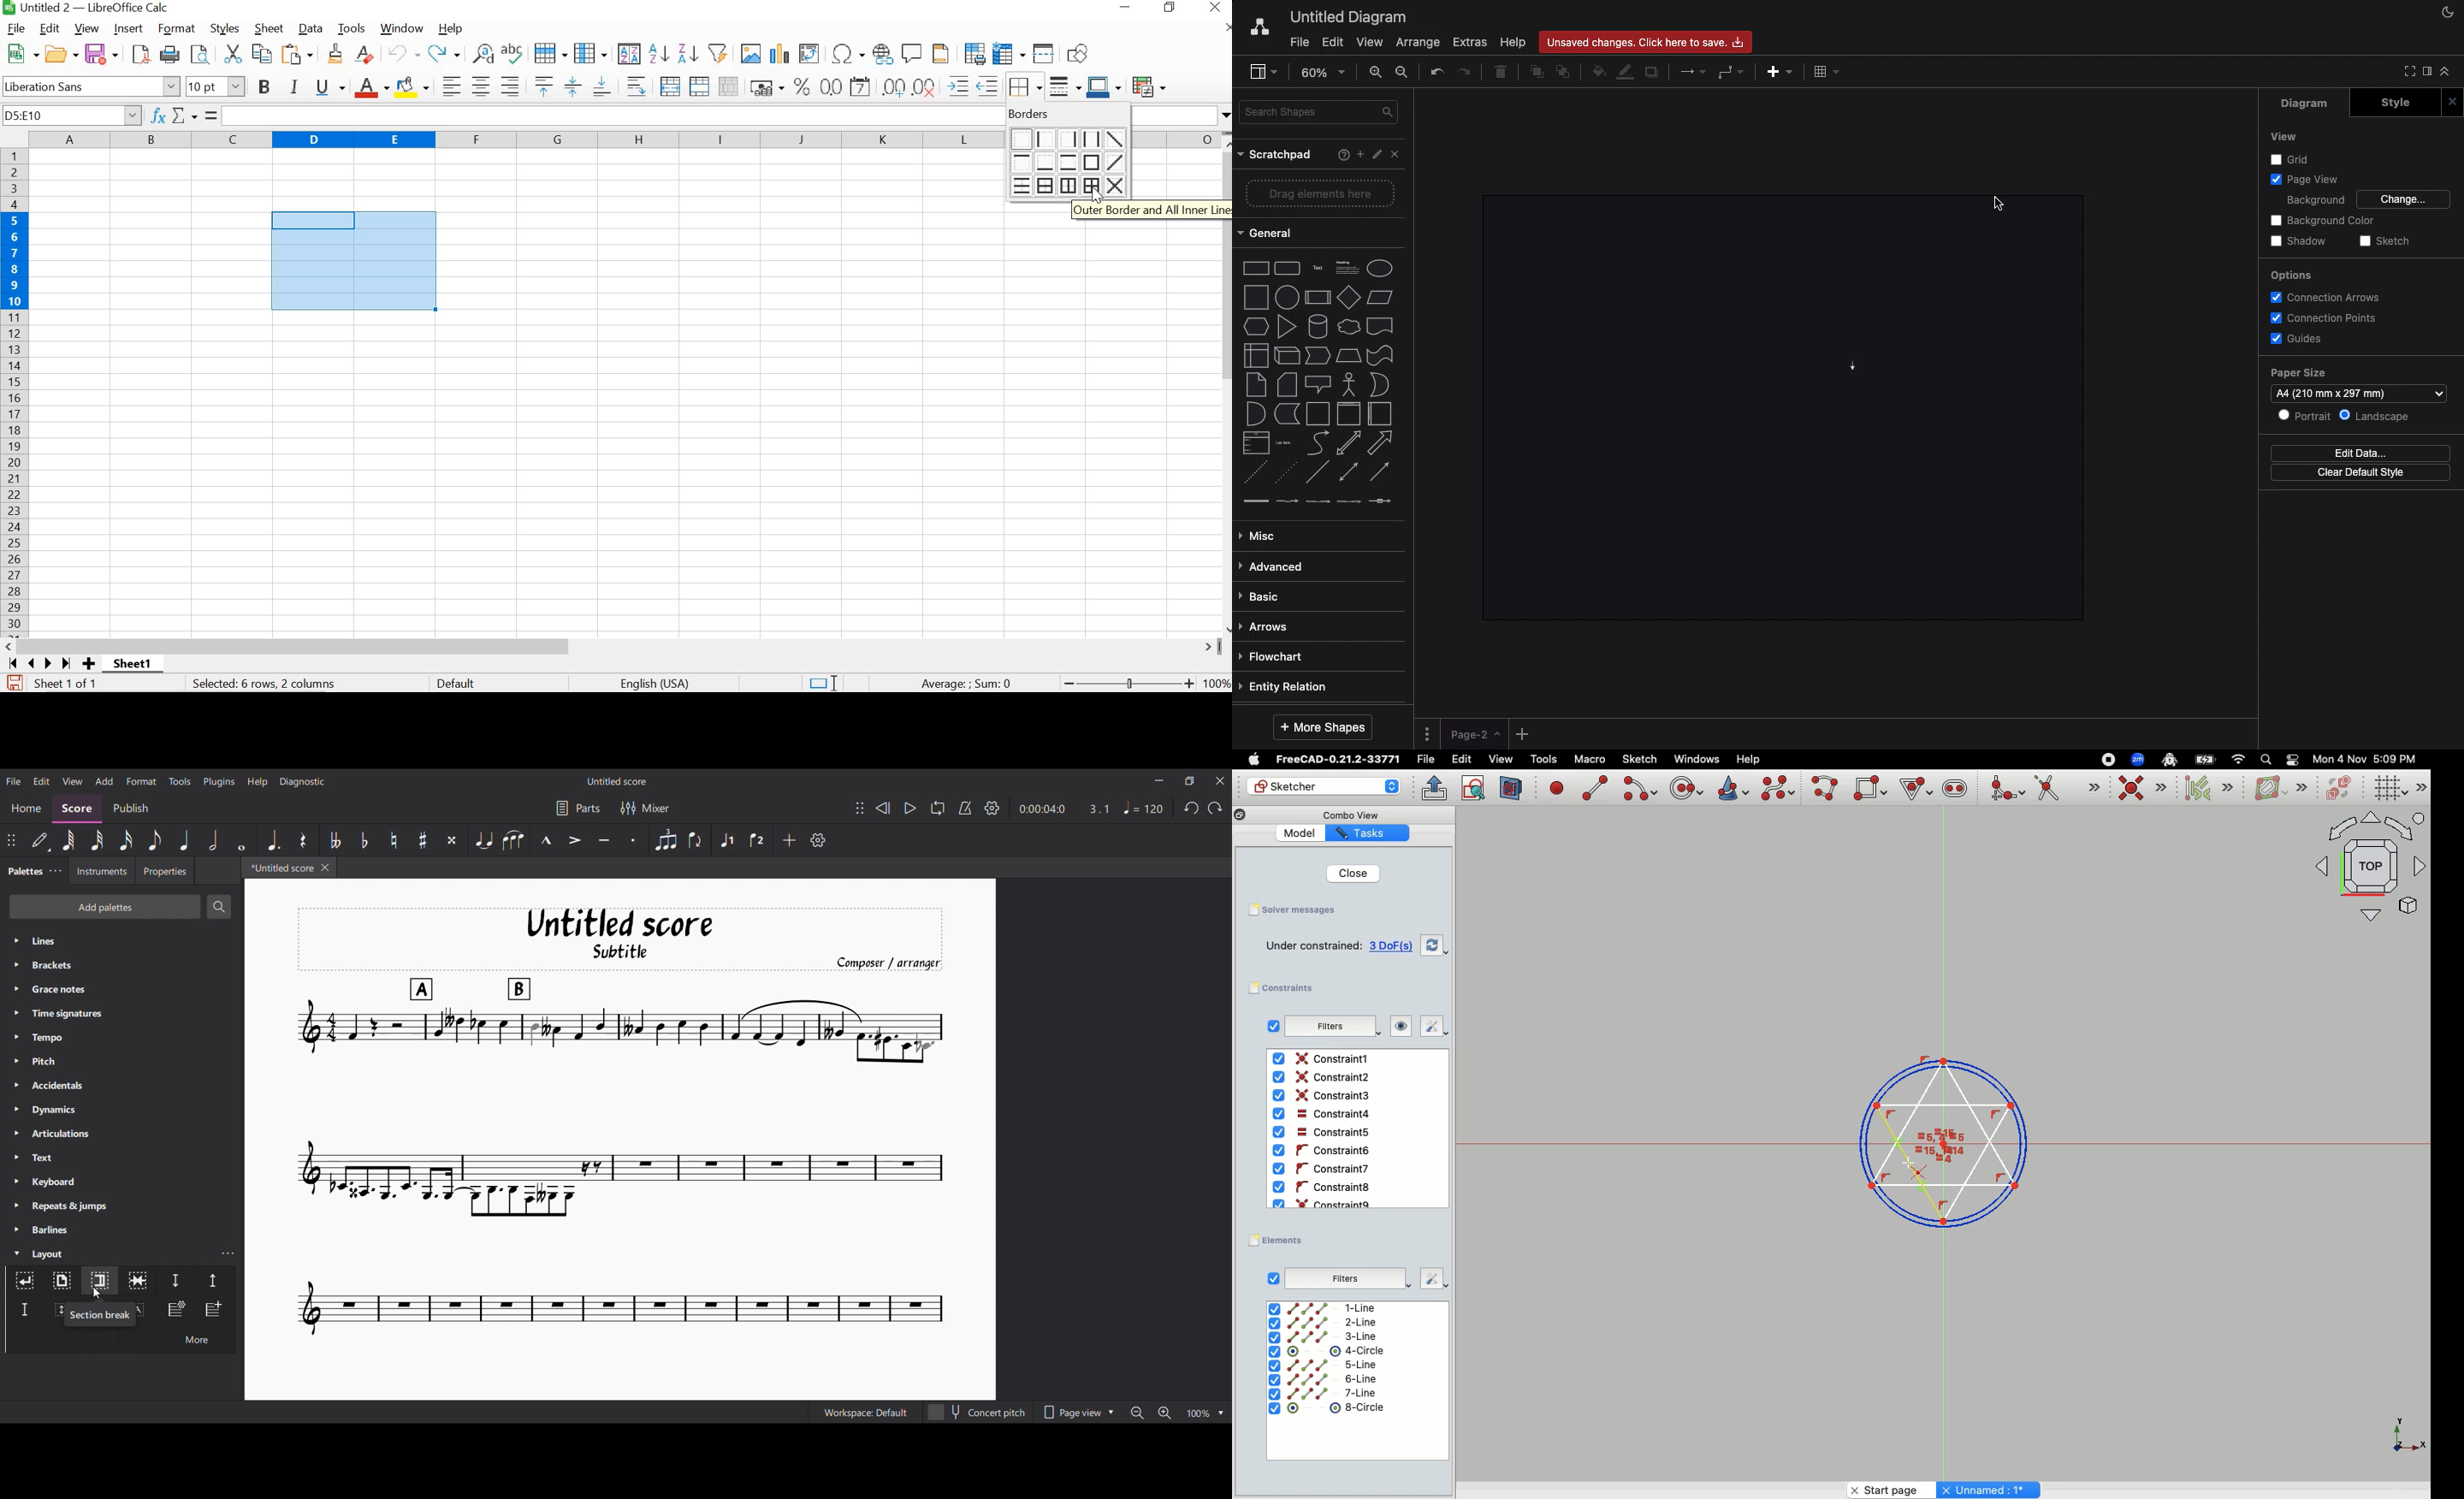  What do you see at coordinates (1117, 139) in the screenshot?
I see `diagonal down border` at bounding box center [1117, 139].